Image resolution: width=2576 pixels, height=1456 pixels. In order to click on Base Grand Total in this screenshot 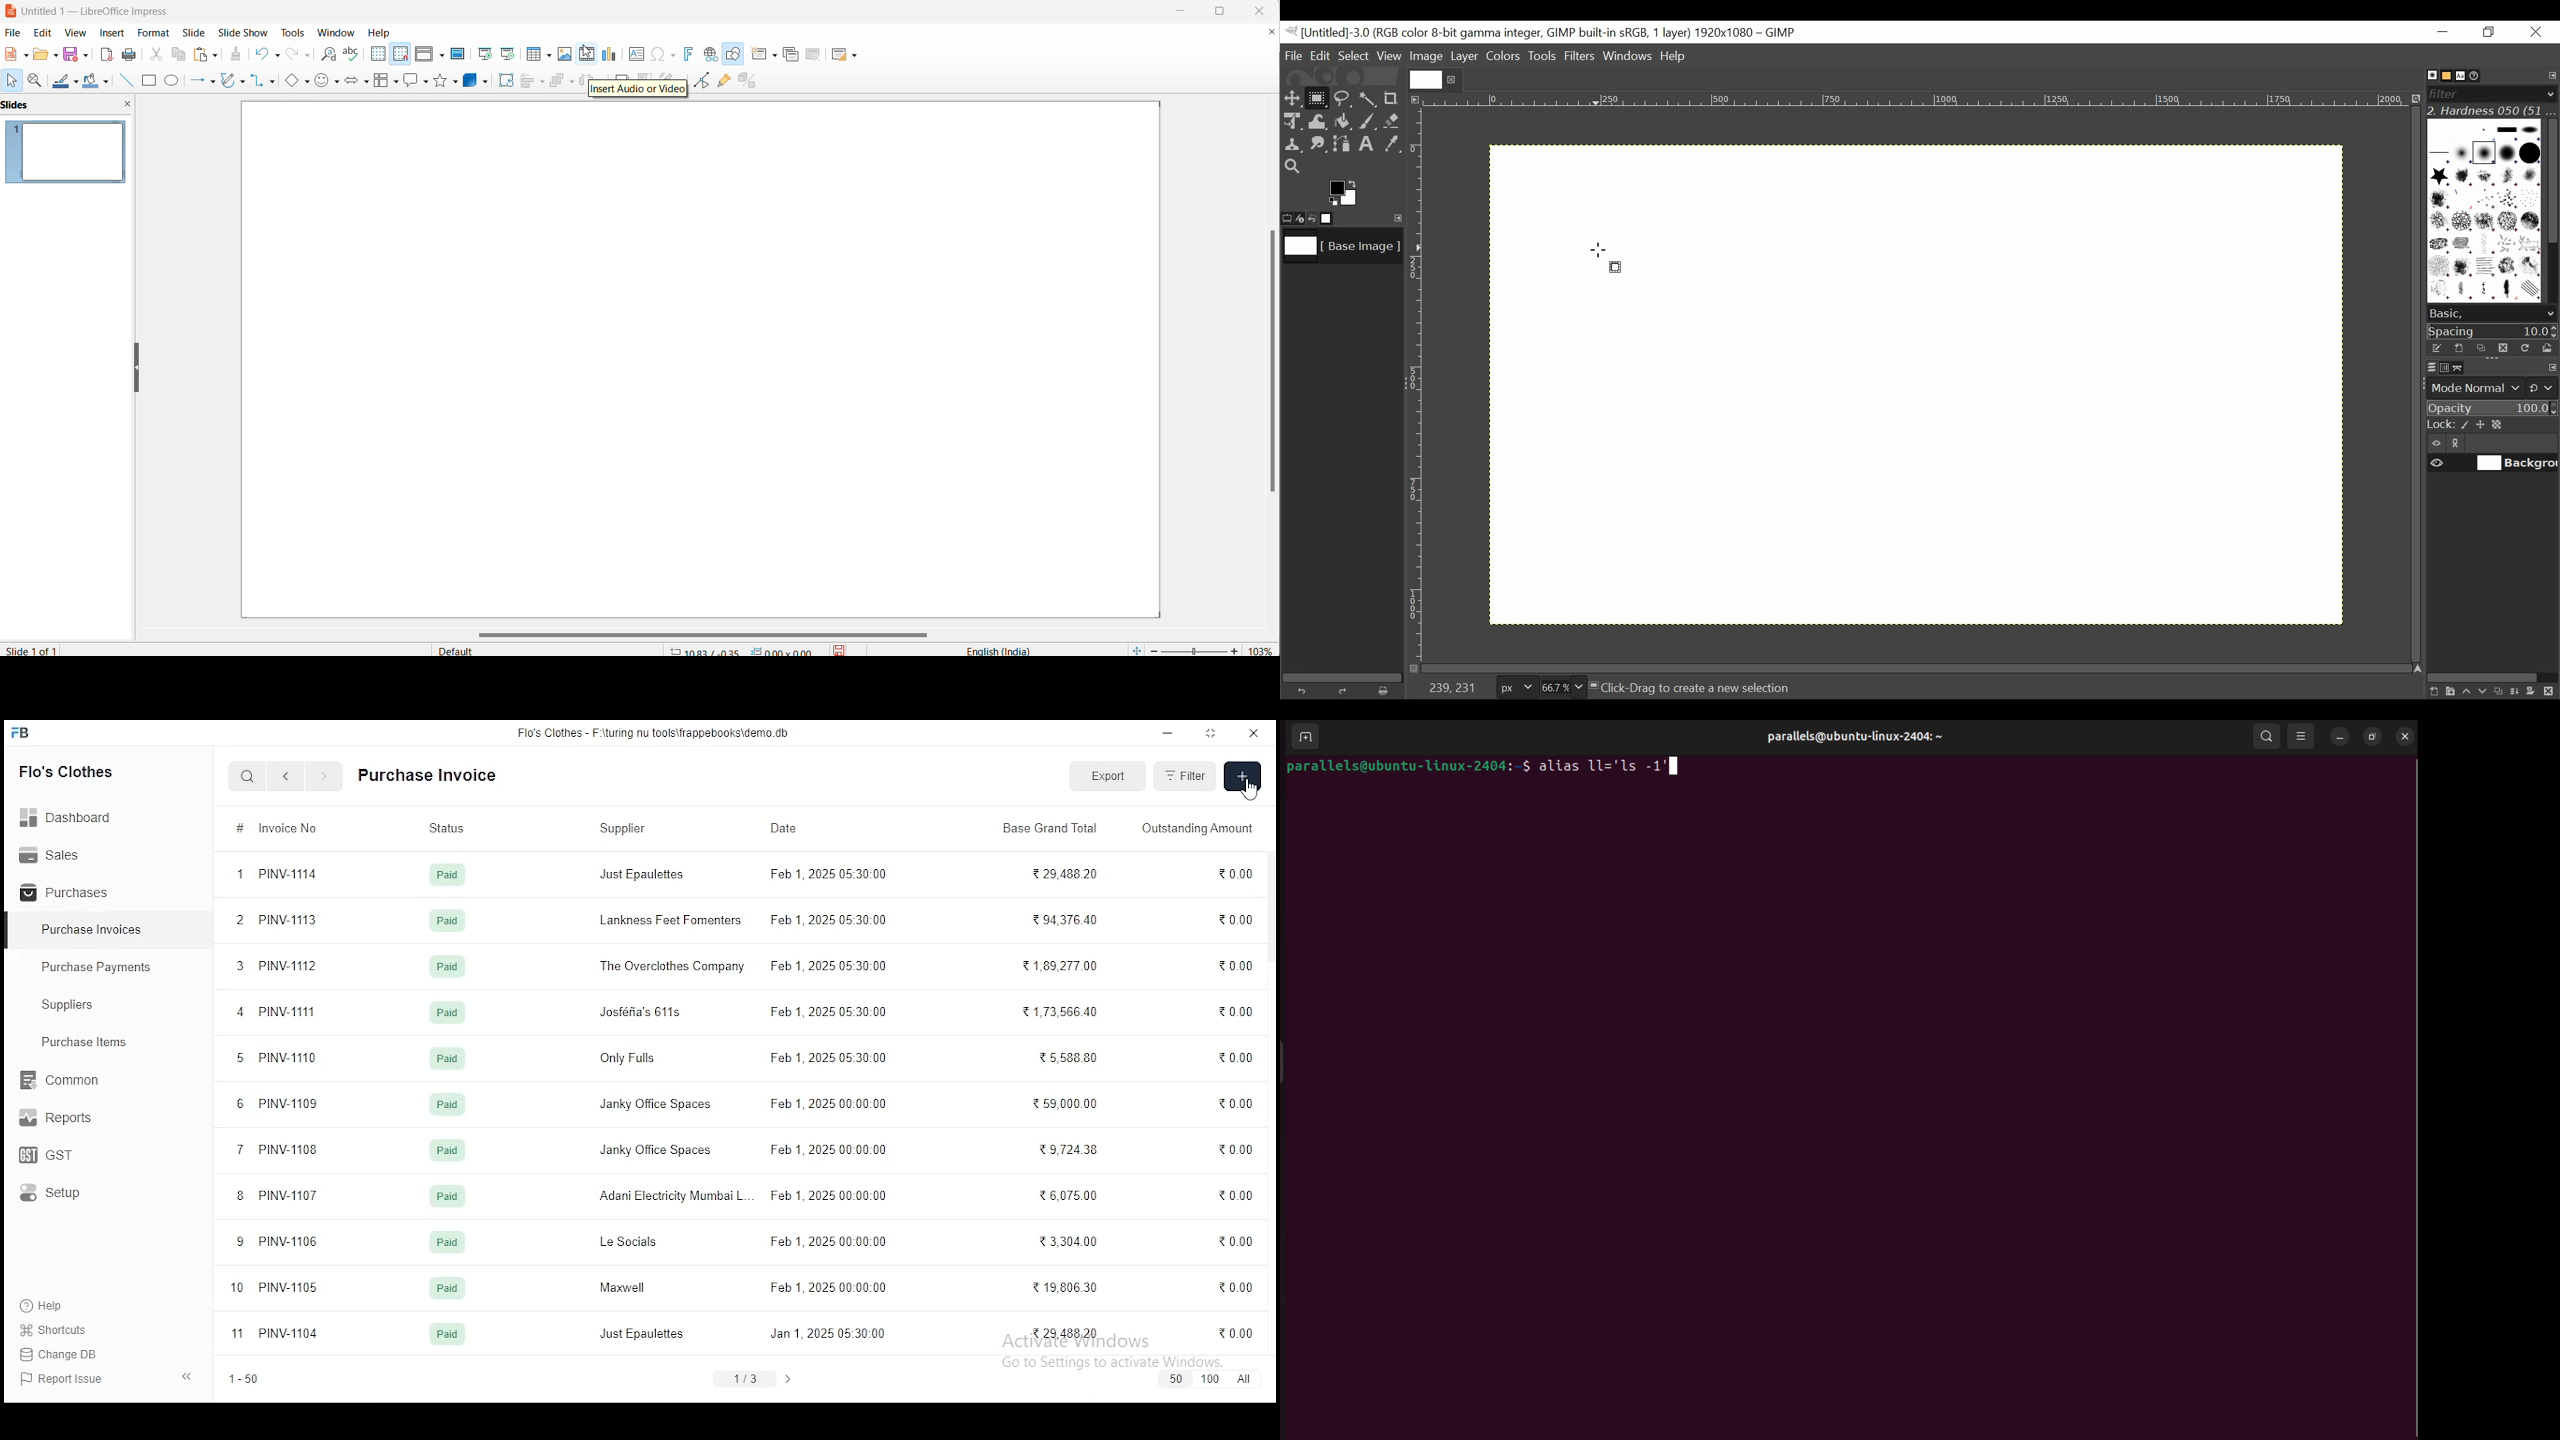, I will do `click(1047, 827)`.